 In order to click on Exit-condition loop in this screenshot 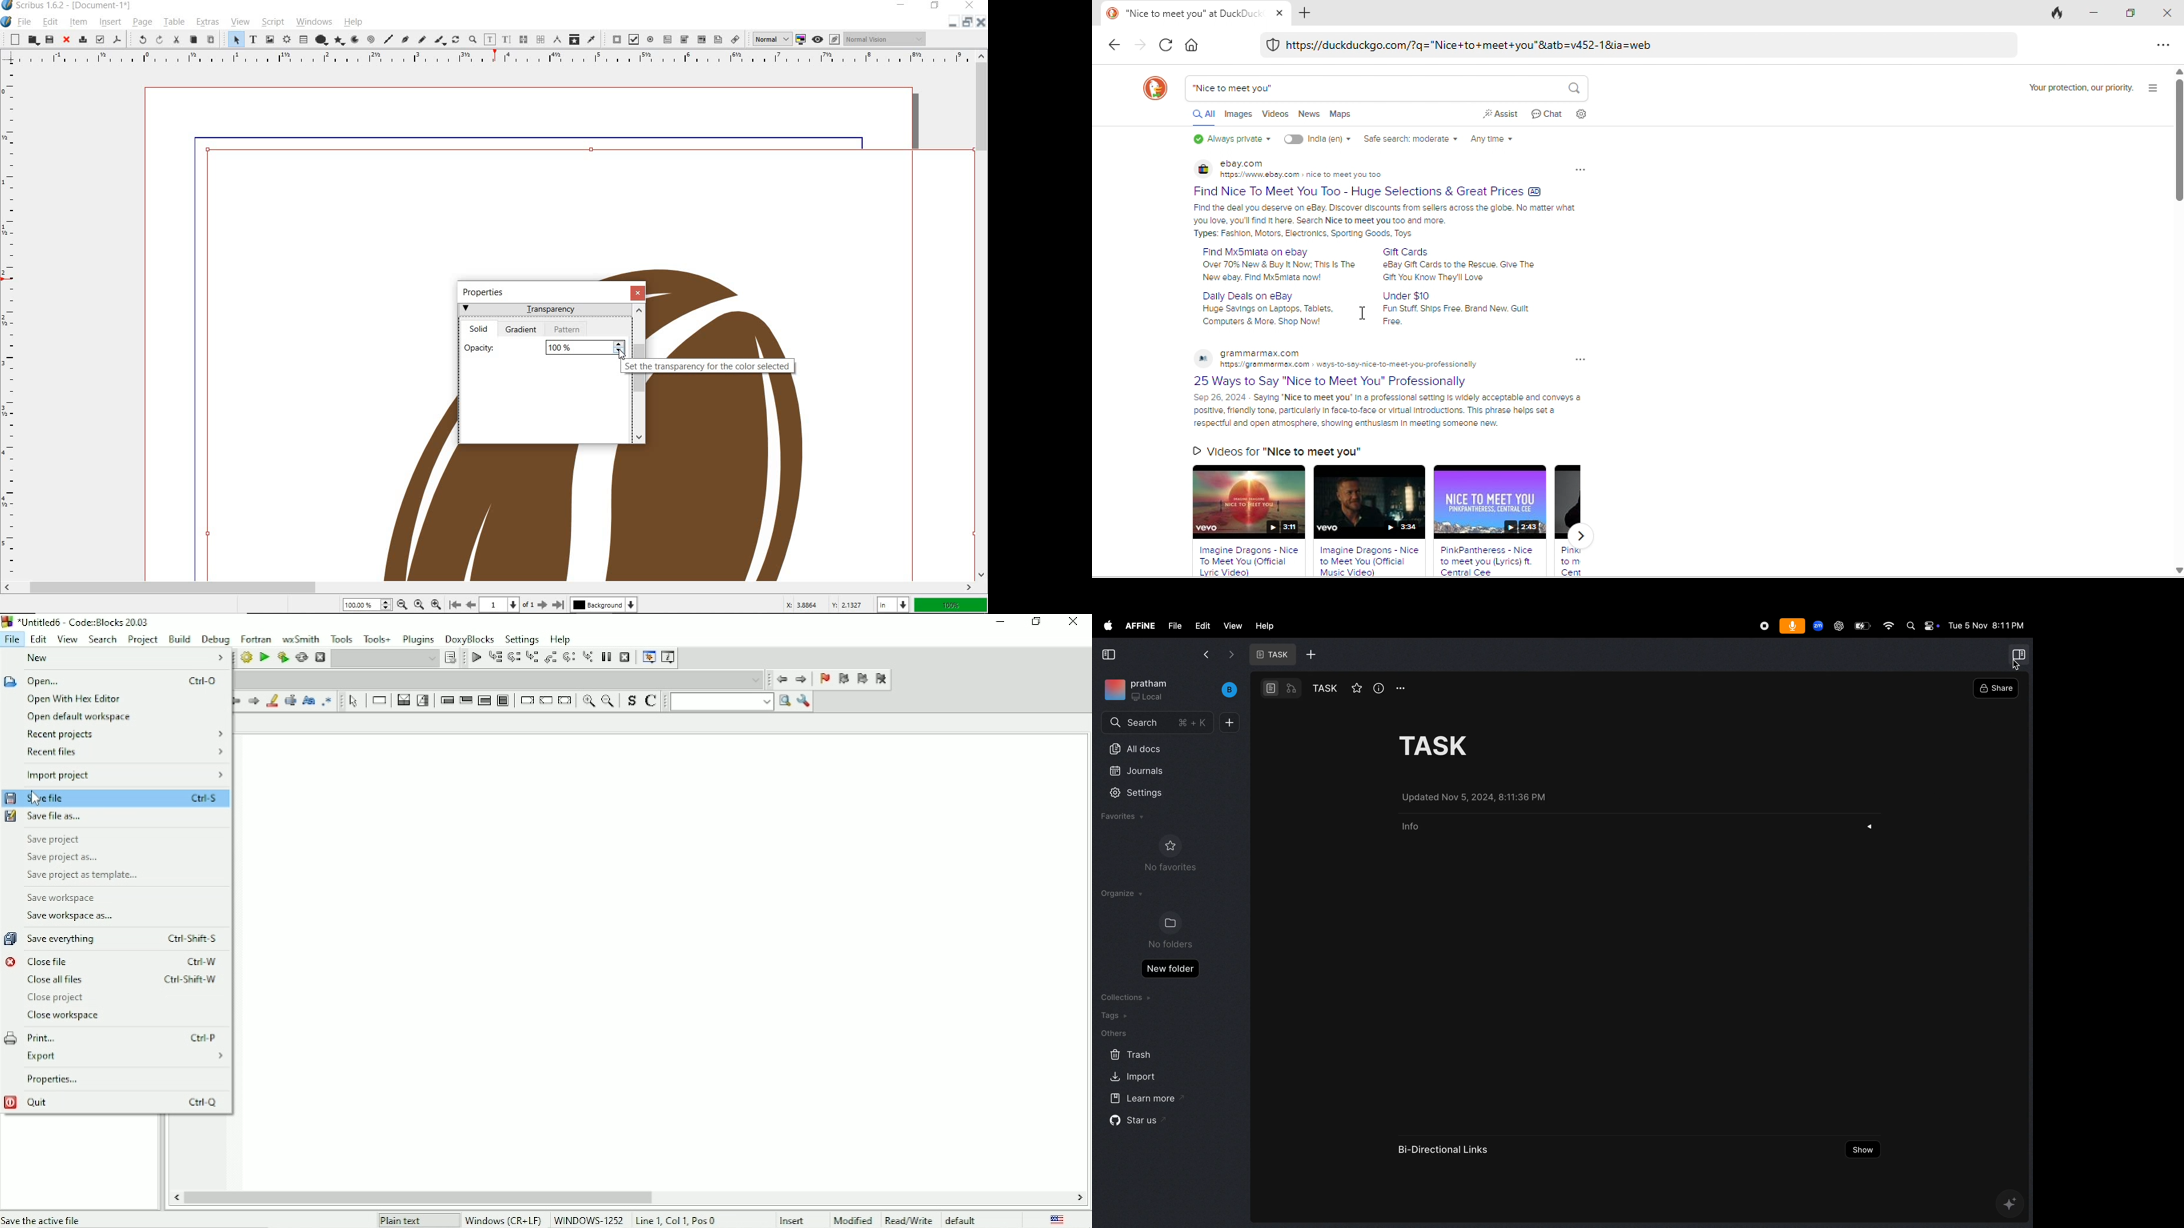, I will do `click(465, 700)`.